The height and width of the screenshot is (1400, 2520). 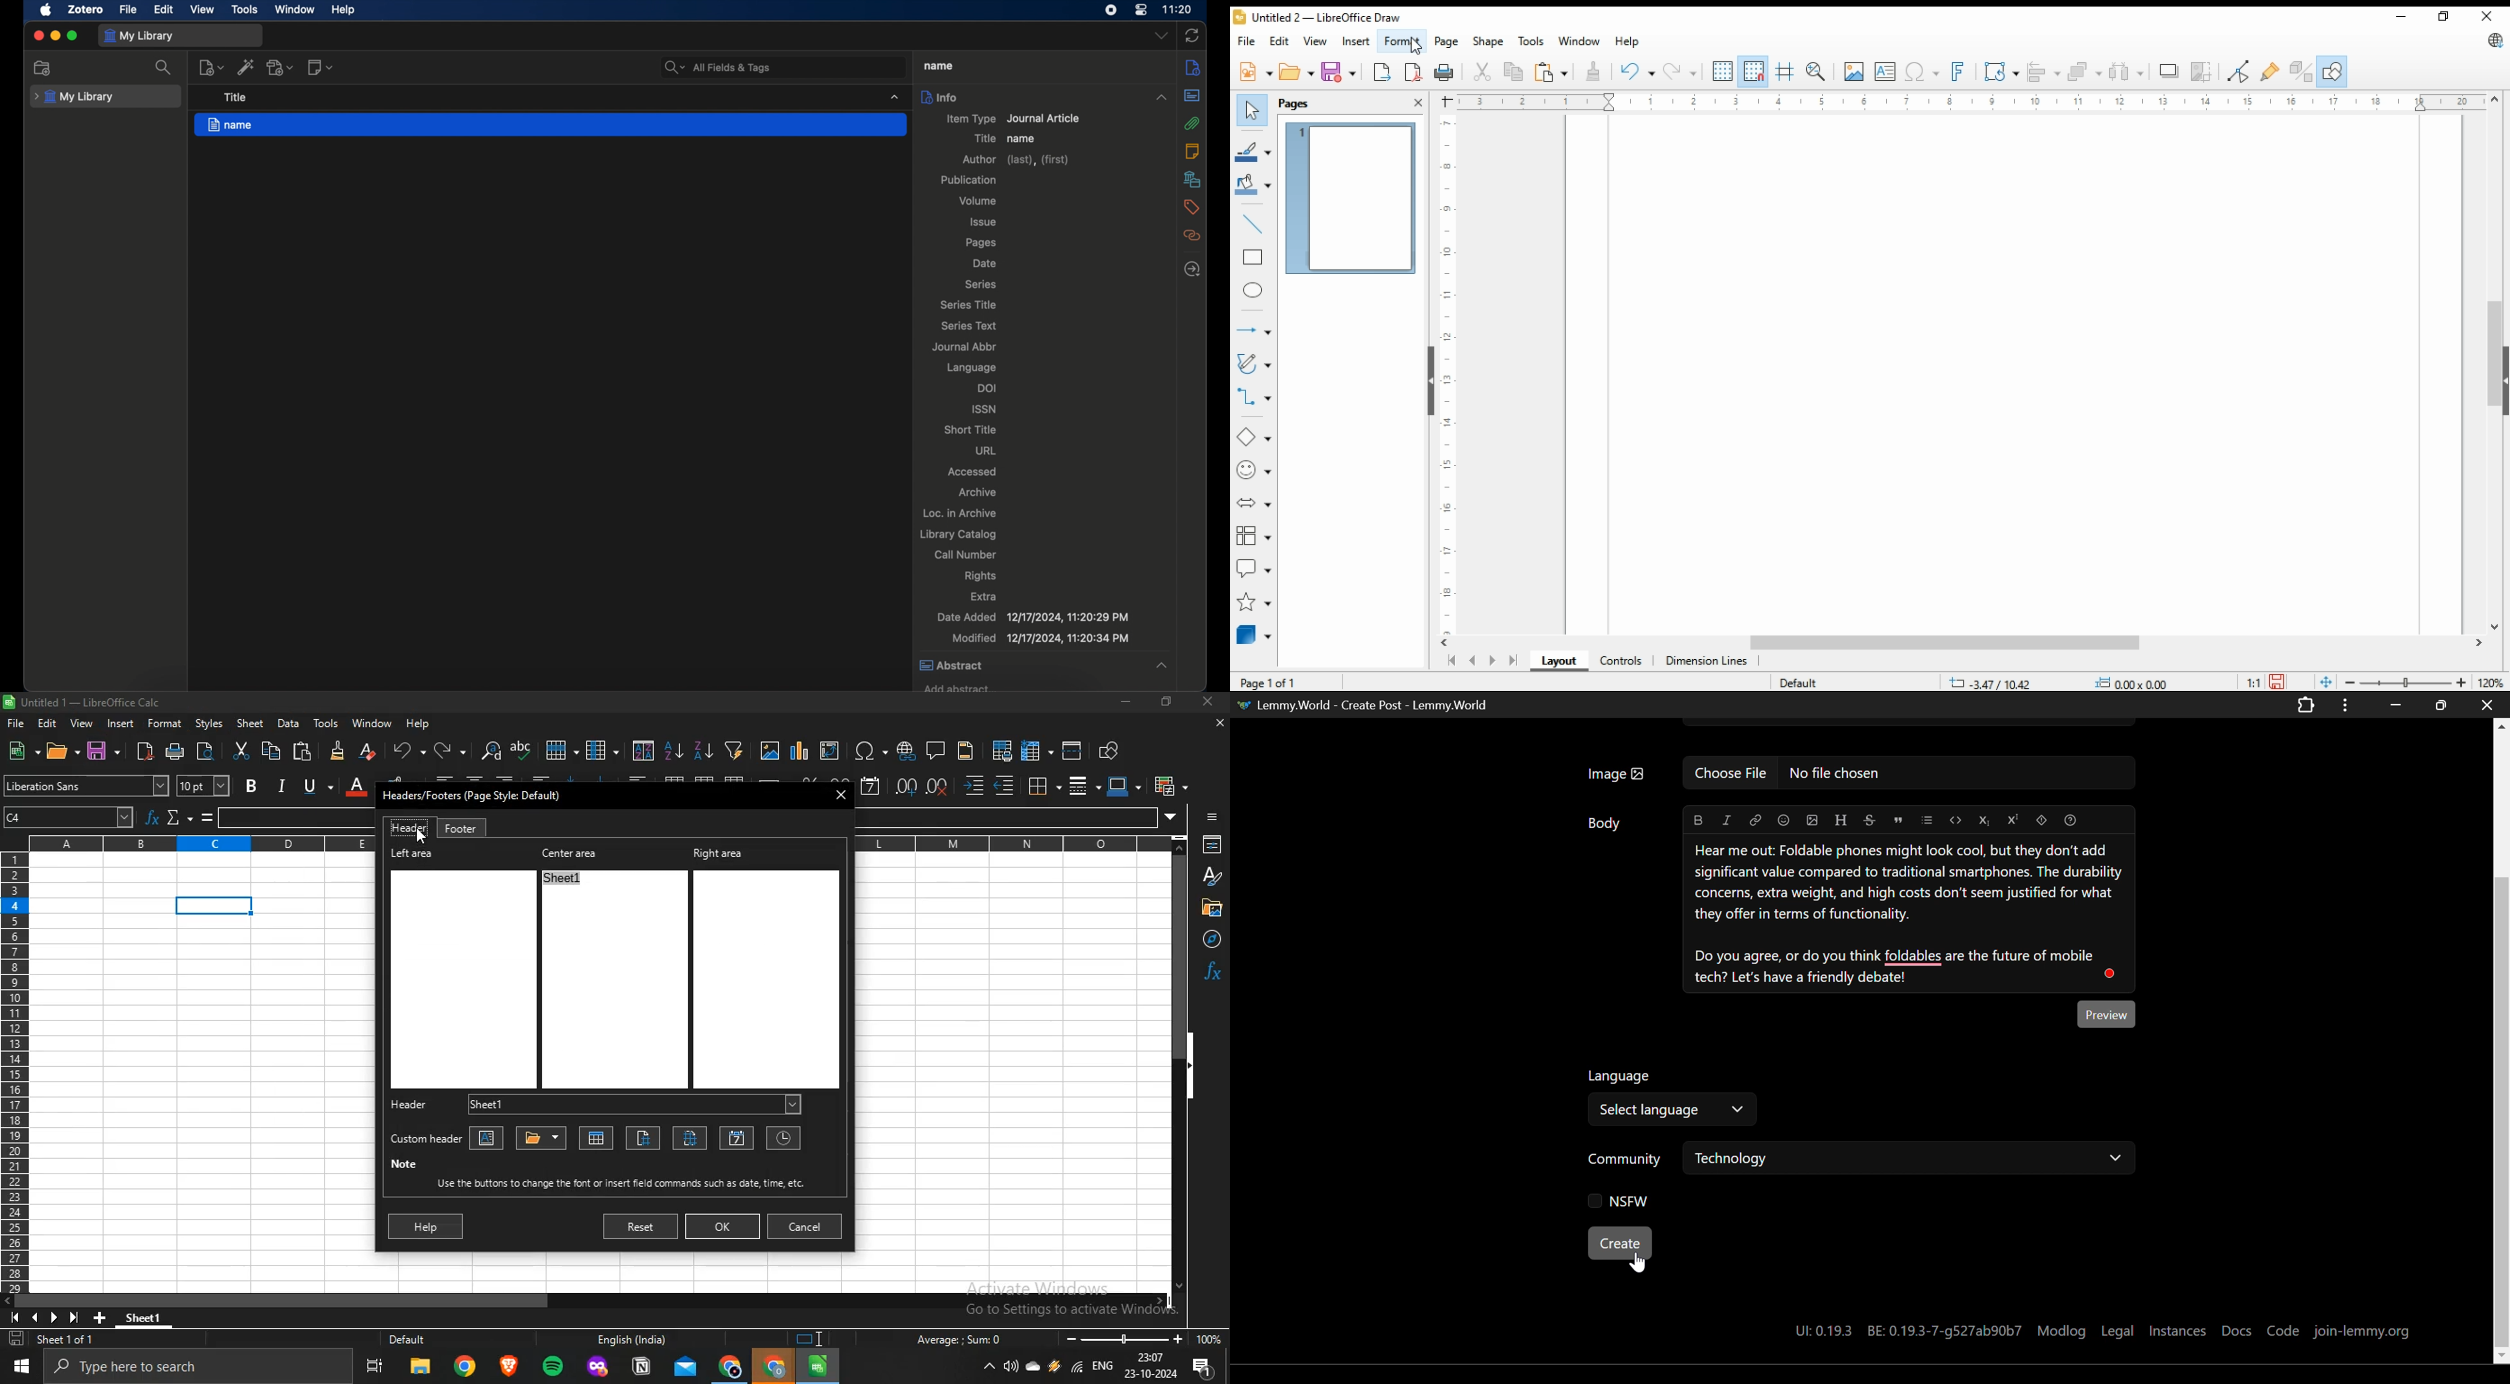 I want to click on my library, so click(x=74, y=97).